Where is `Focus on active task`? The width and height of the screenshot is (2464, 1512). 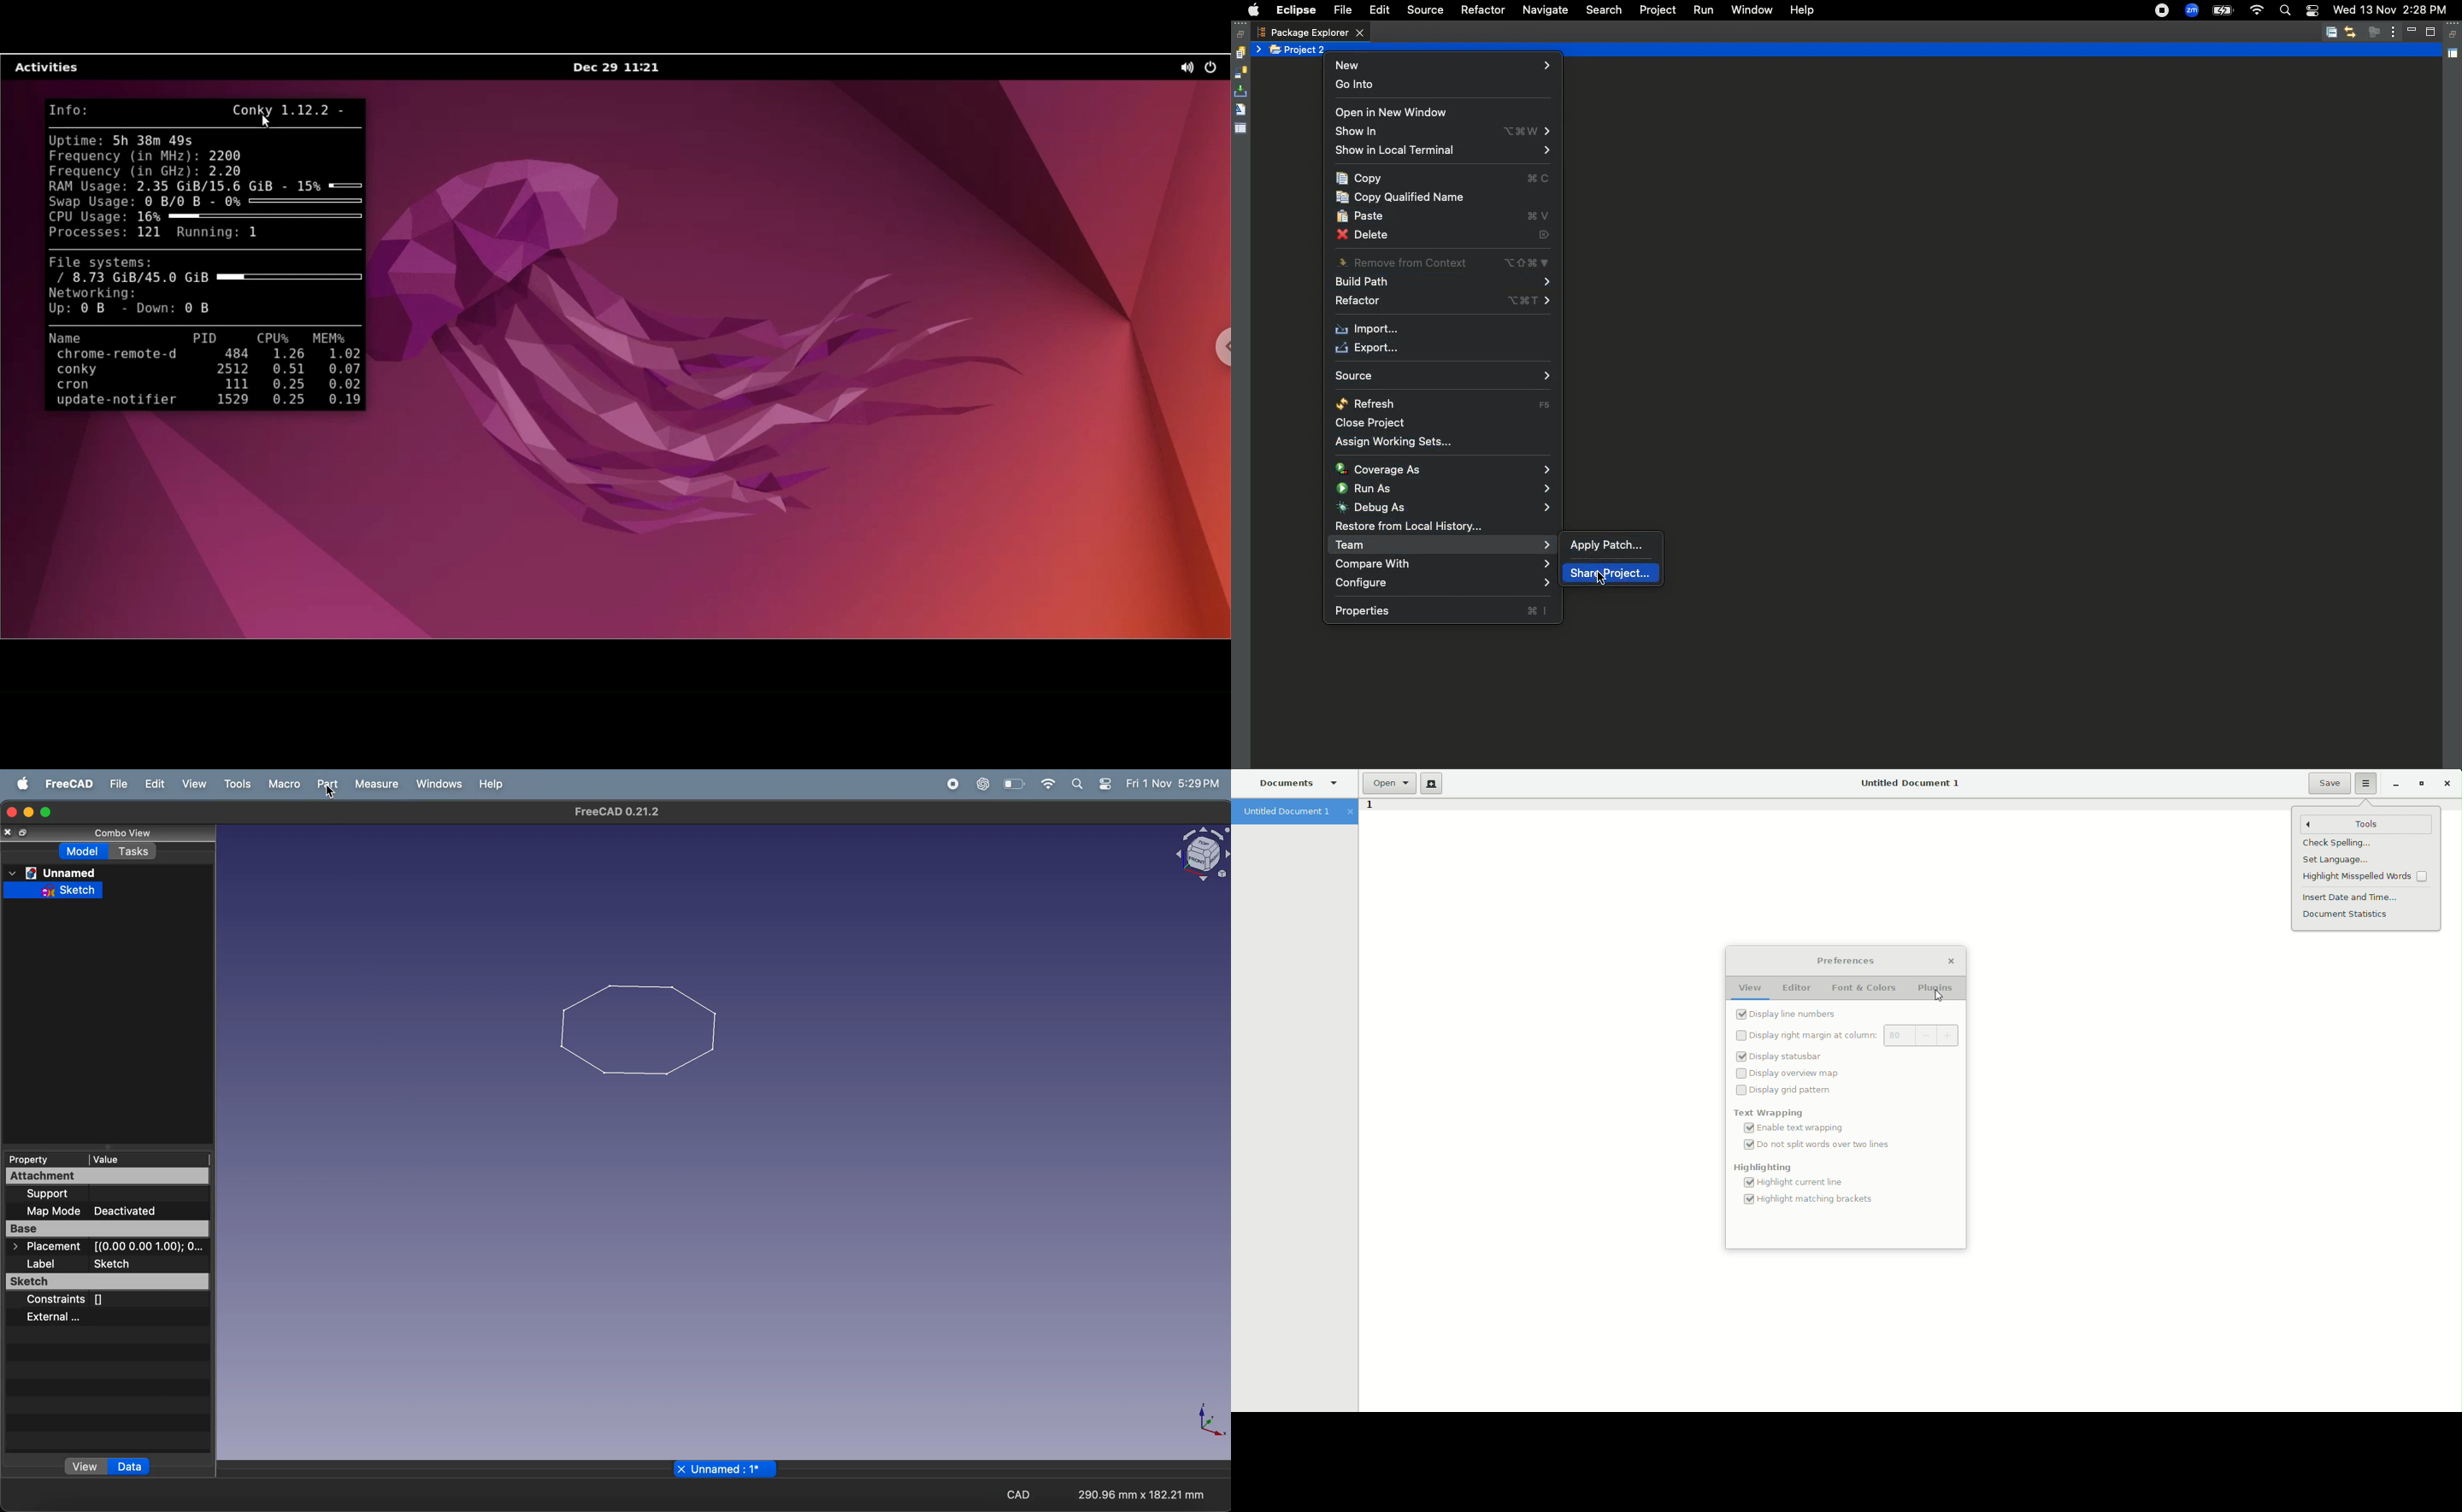
Focus on active task is located at coordinates (2374, 32).